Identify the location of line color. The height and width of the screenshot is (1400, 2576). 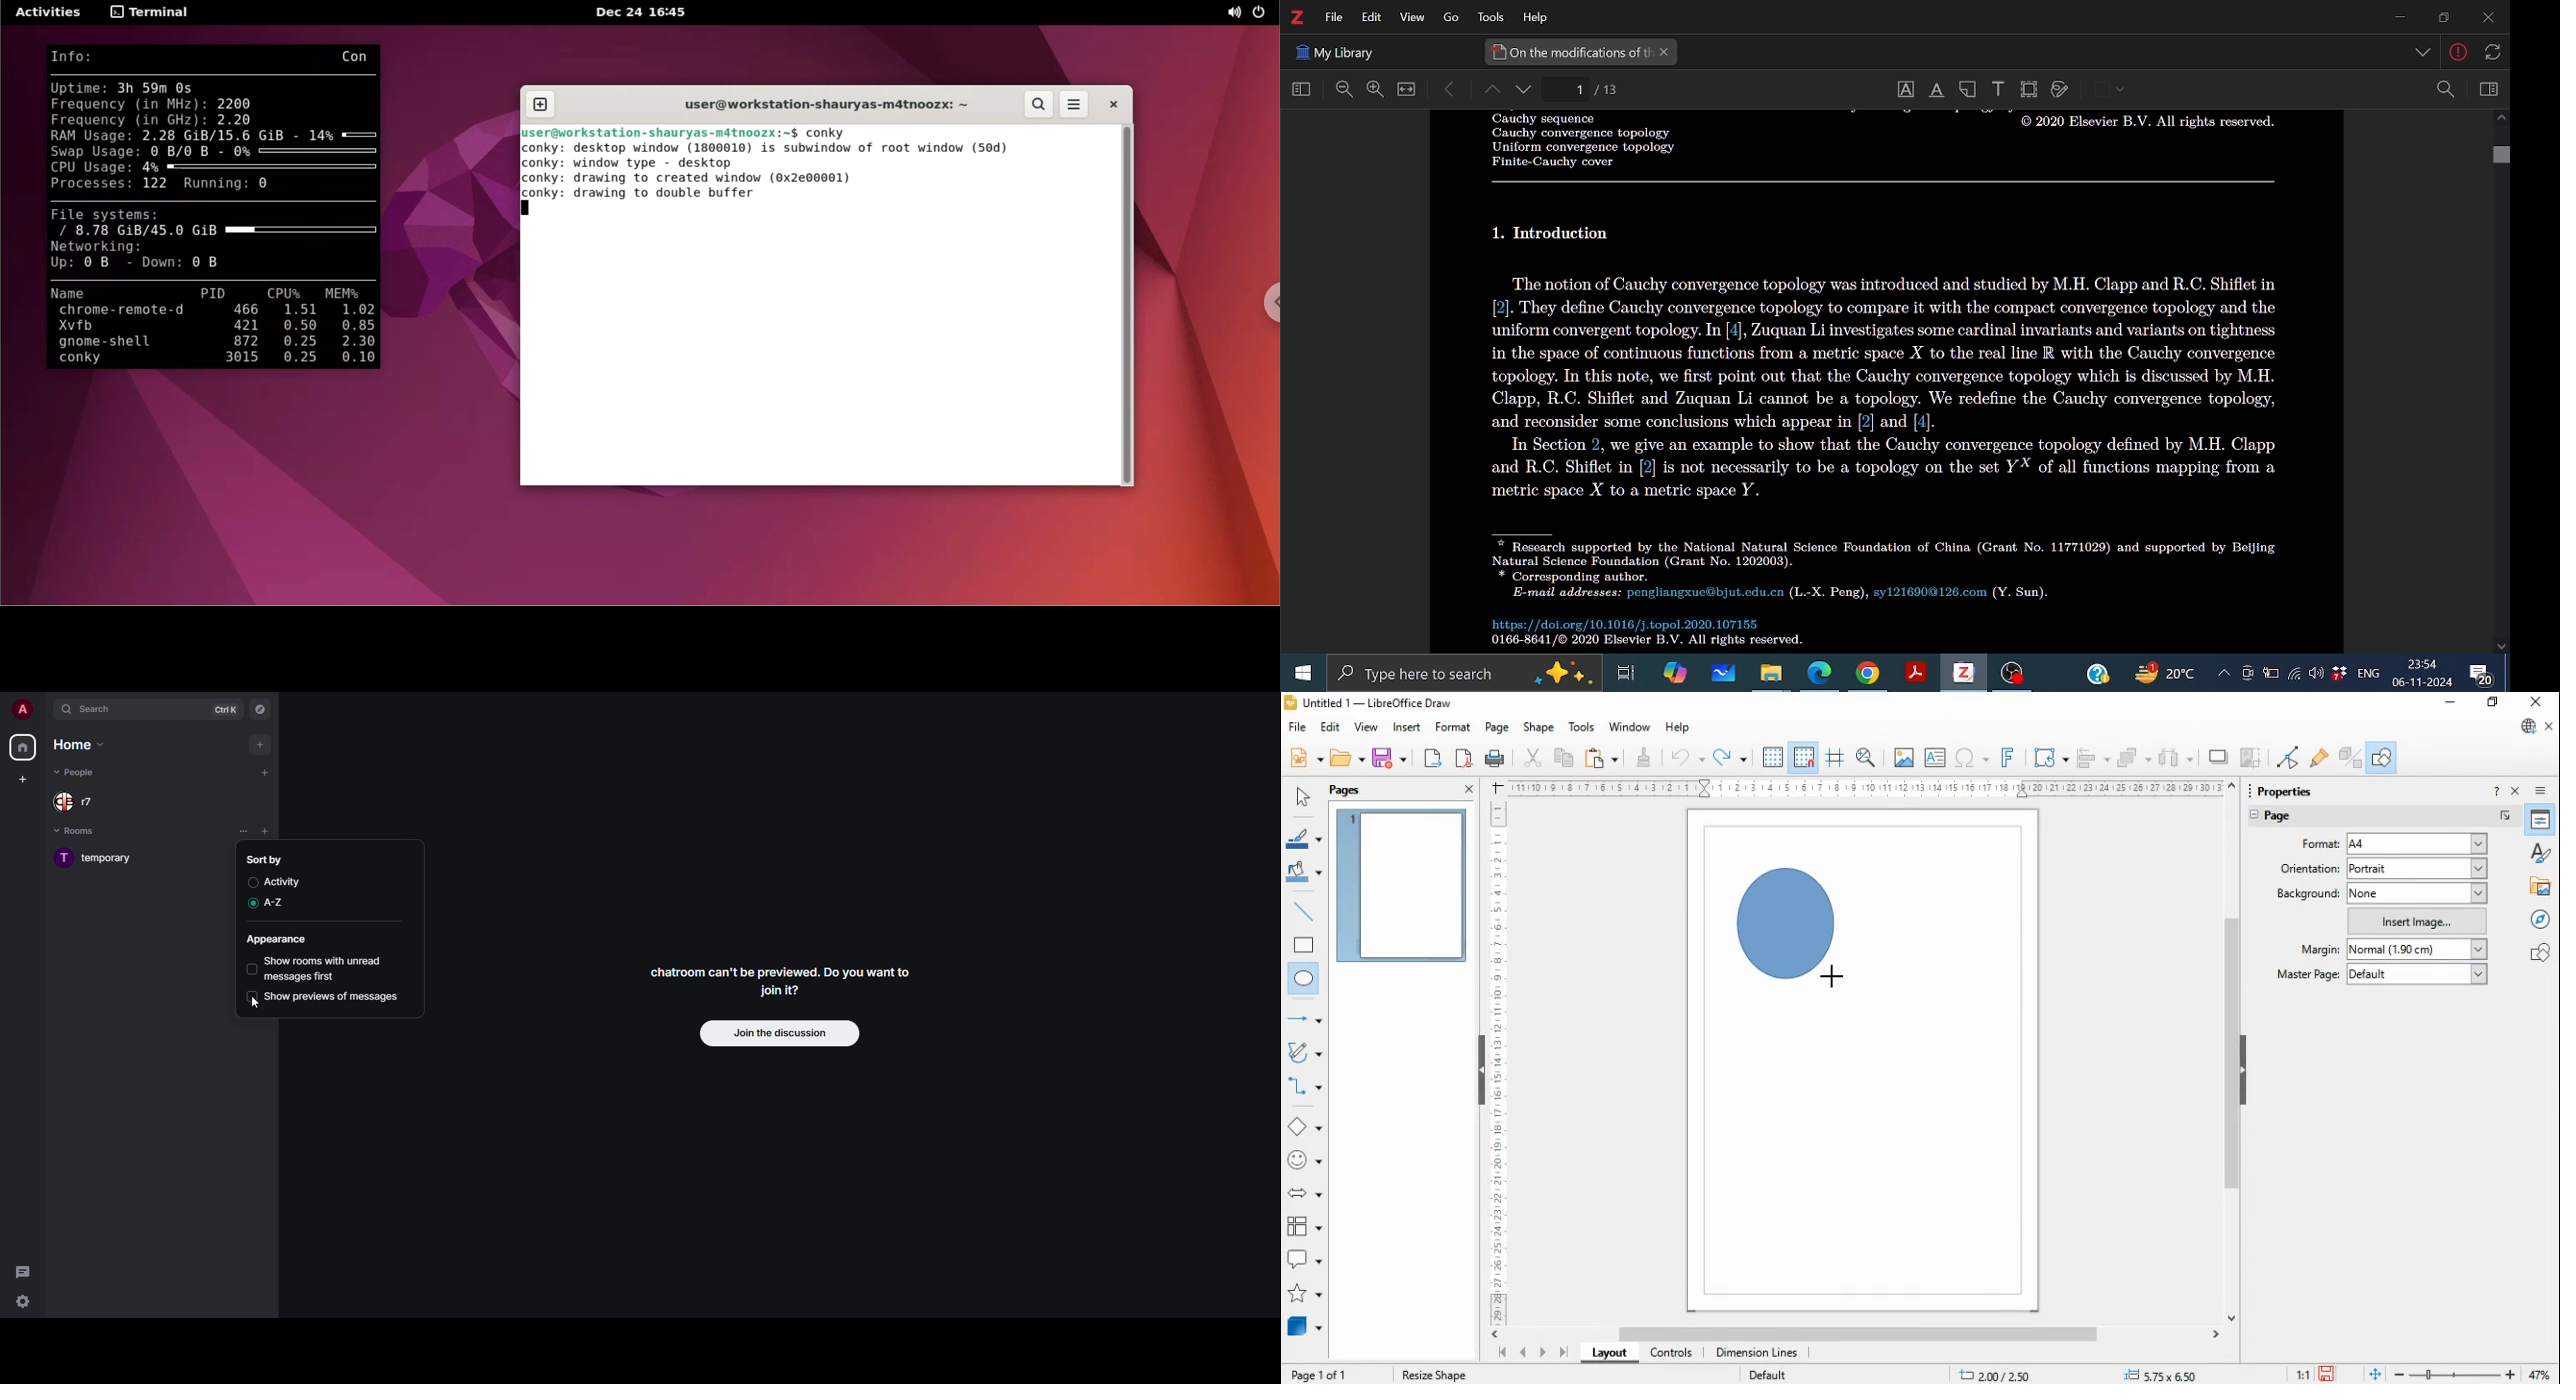
(1306, 838).